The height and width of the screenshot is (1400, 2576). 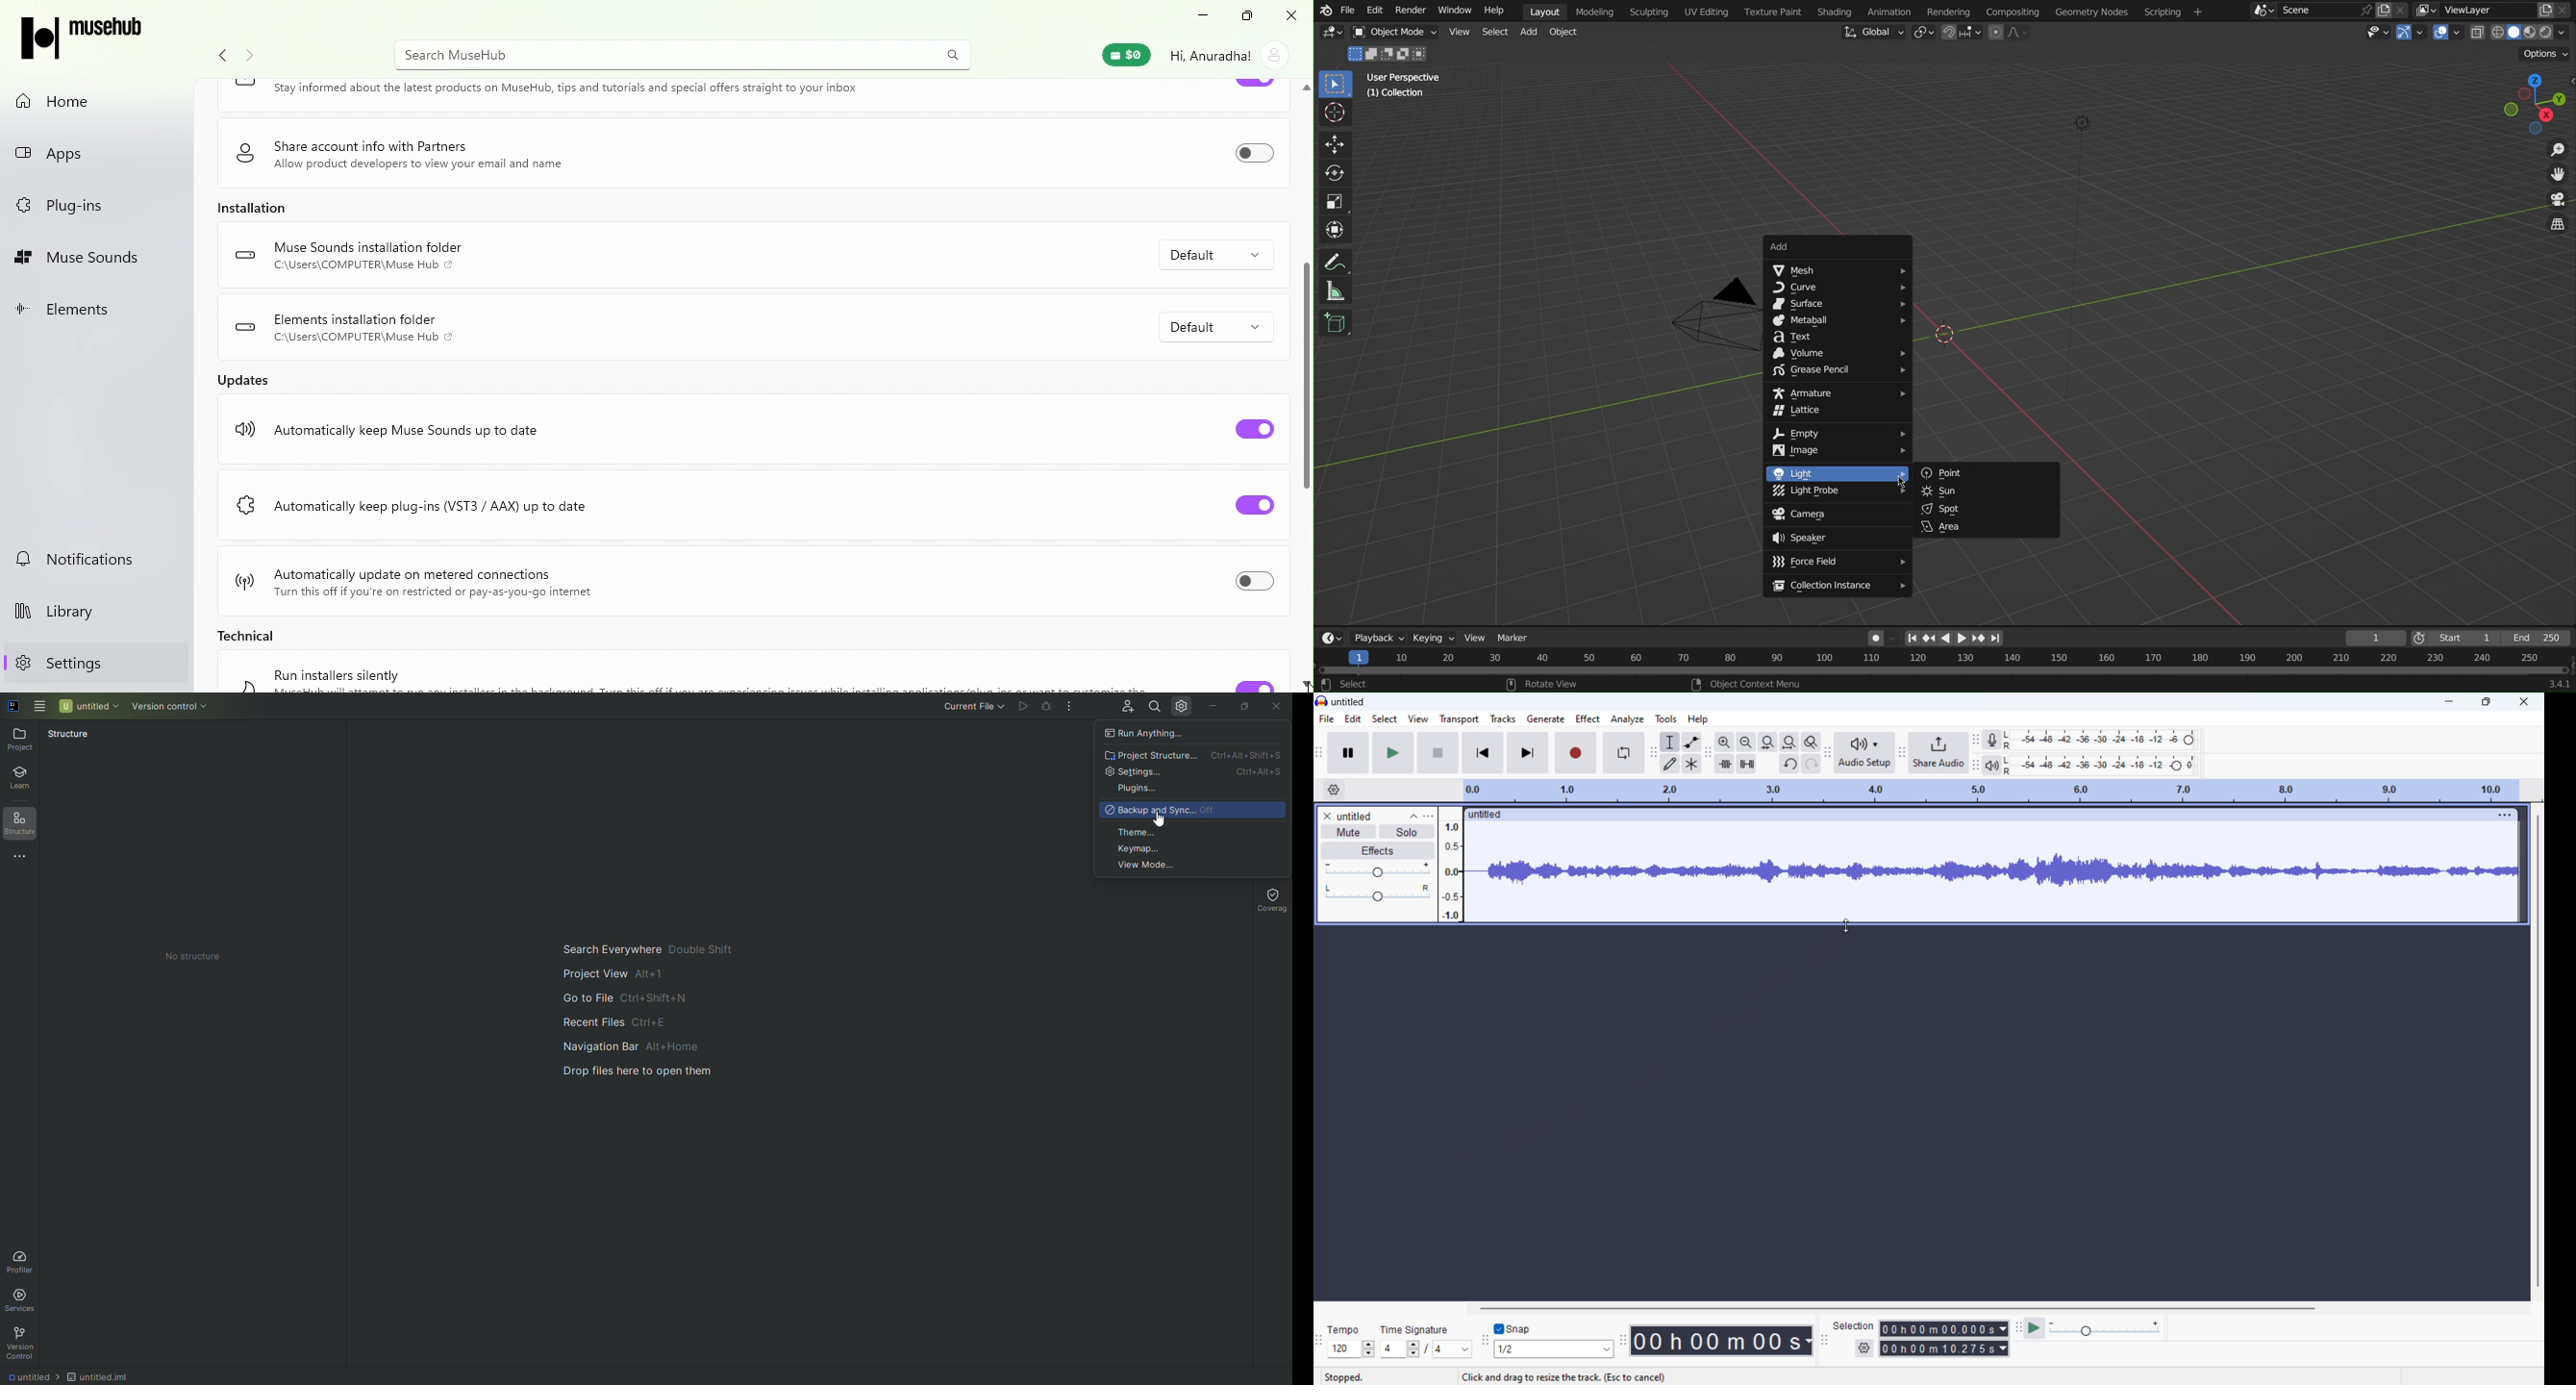 What do you see at coordinates (2548, 54) in the screenshot?
I see `Options` at bounding box center [2548, 54].